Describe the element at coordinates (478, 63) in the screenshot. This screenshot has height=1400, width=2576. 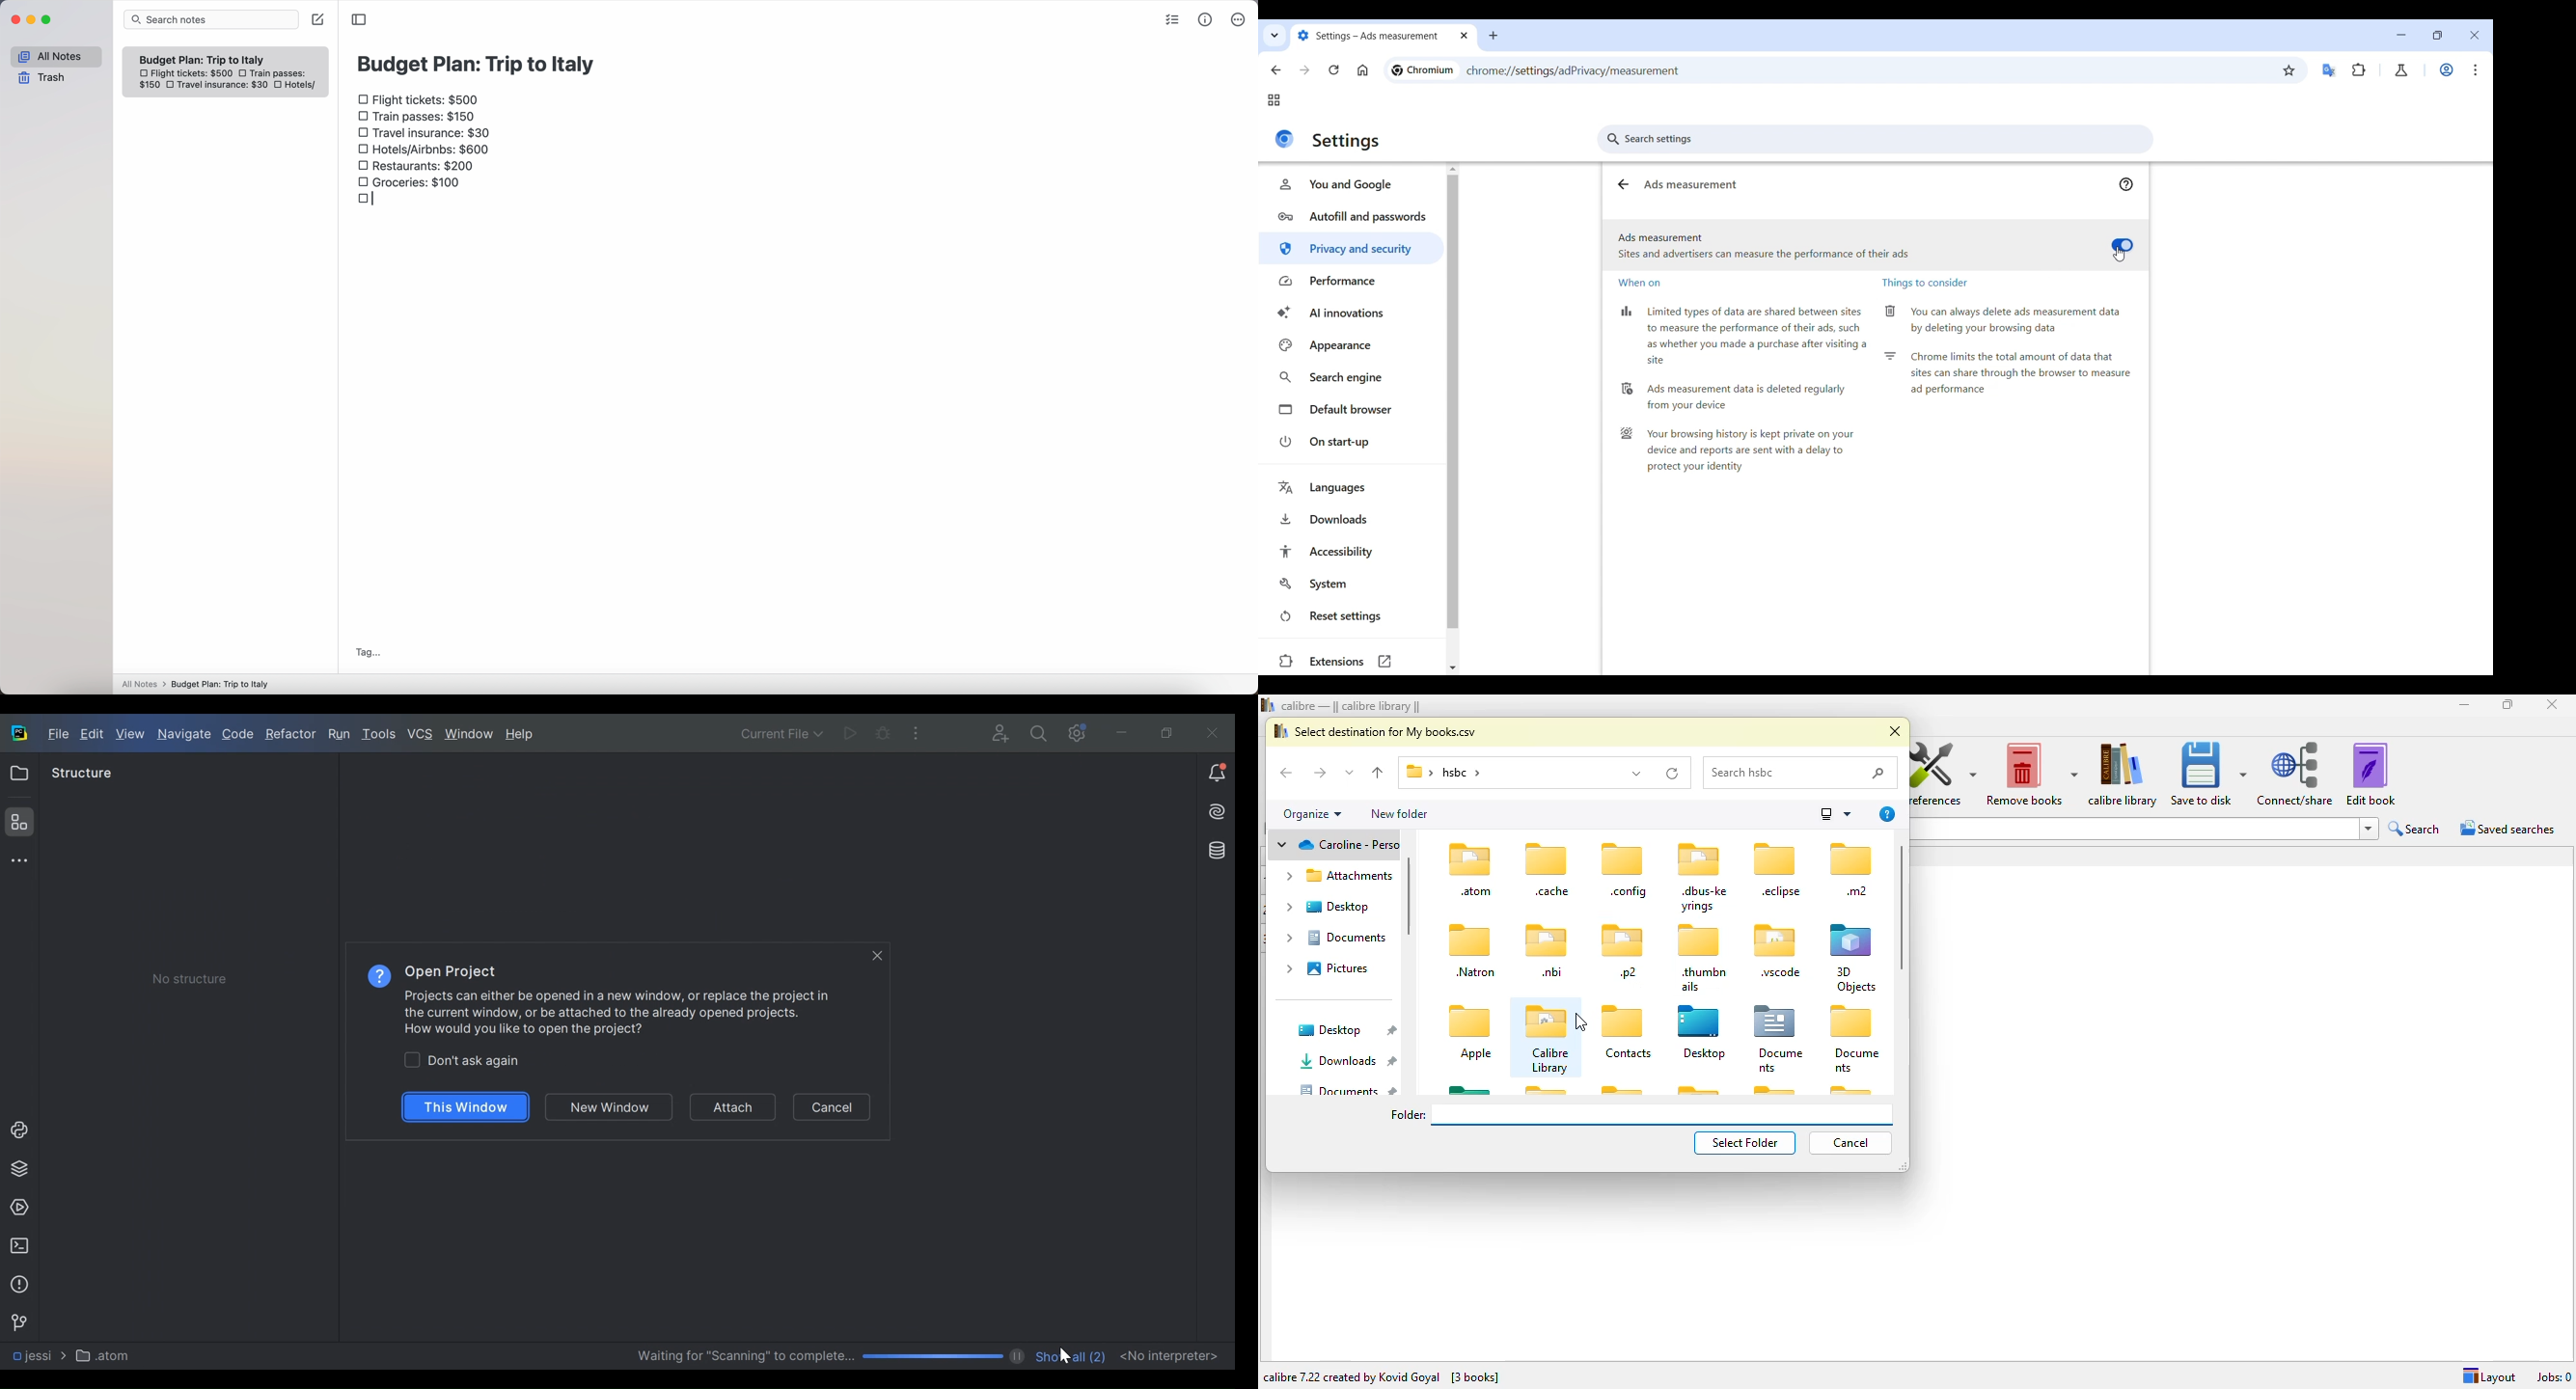
I see `budget plan: trip to Italy` at that location.